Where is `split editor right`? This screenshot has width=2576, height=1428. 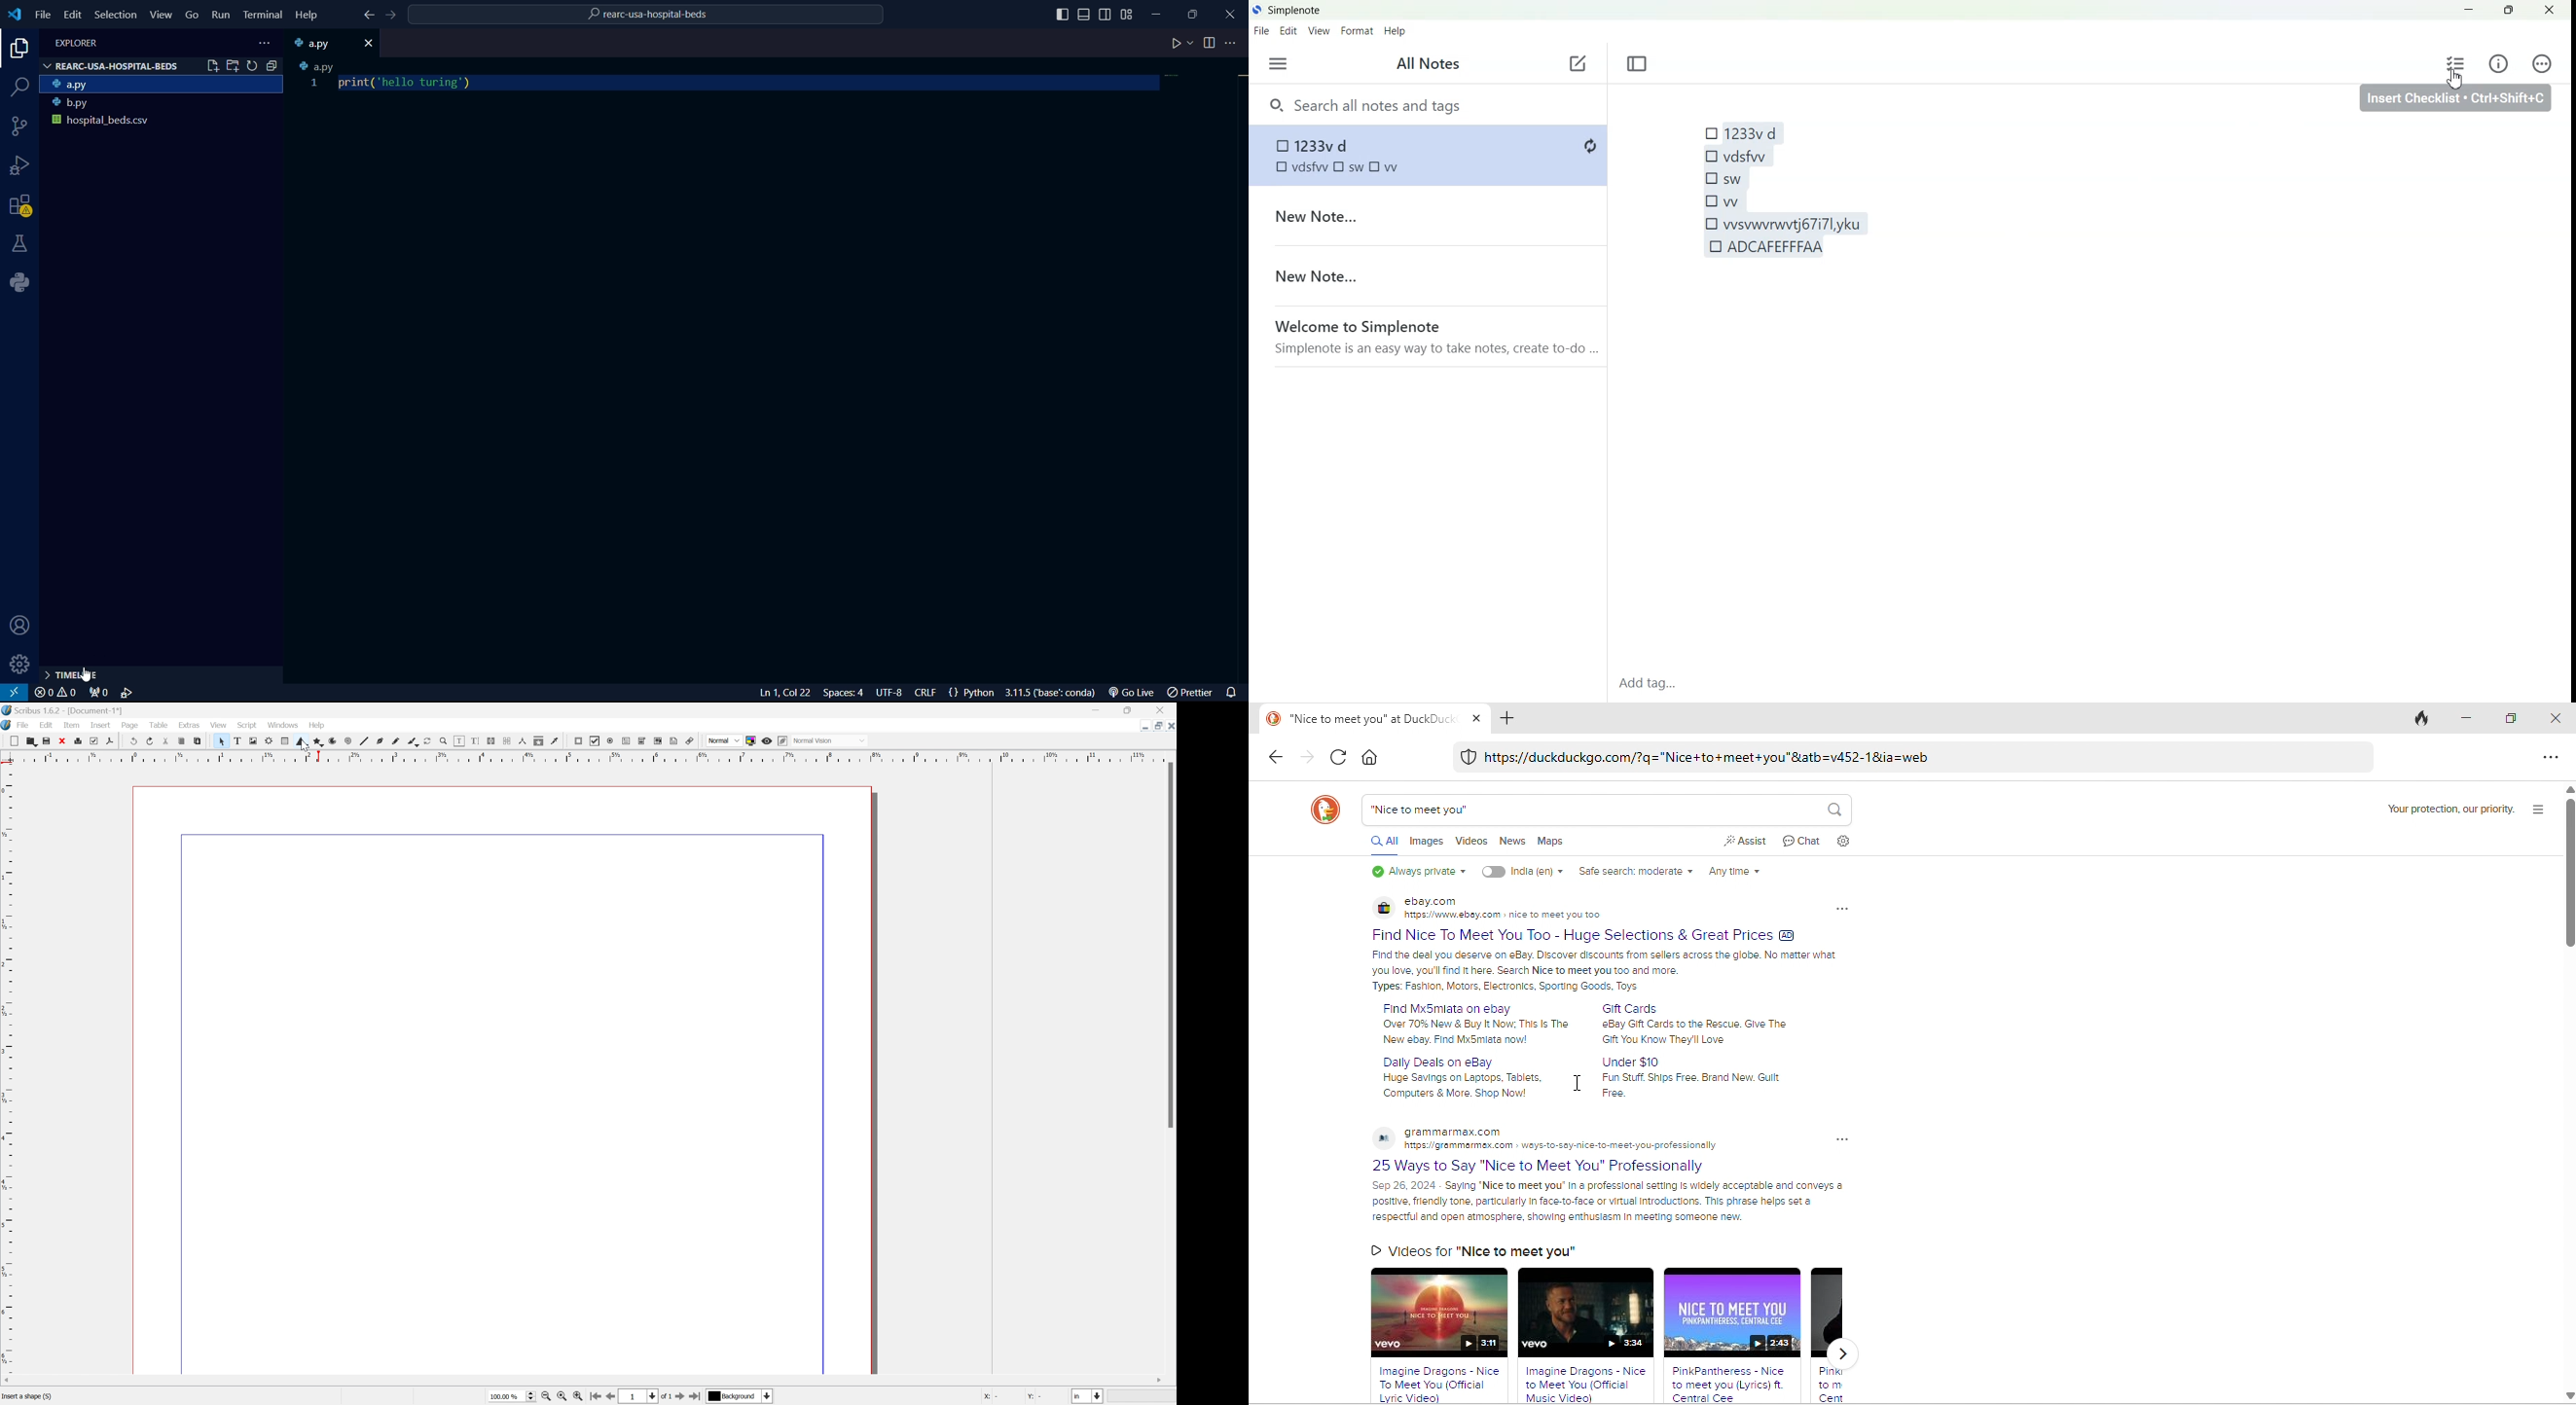 split editor right is located at coordinates (1209, 44).